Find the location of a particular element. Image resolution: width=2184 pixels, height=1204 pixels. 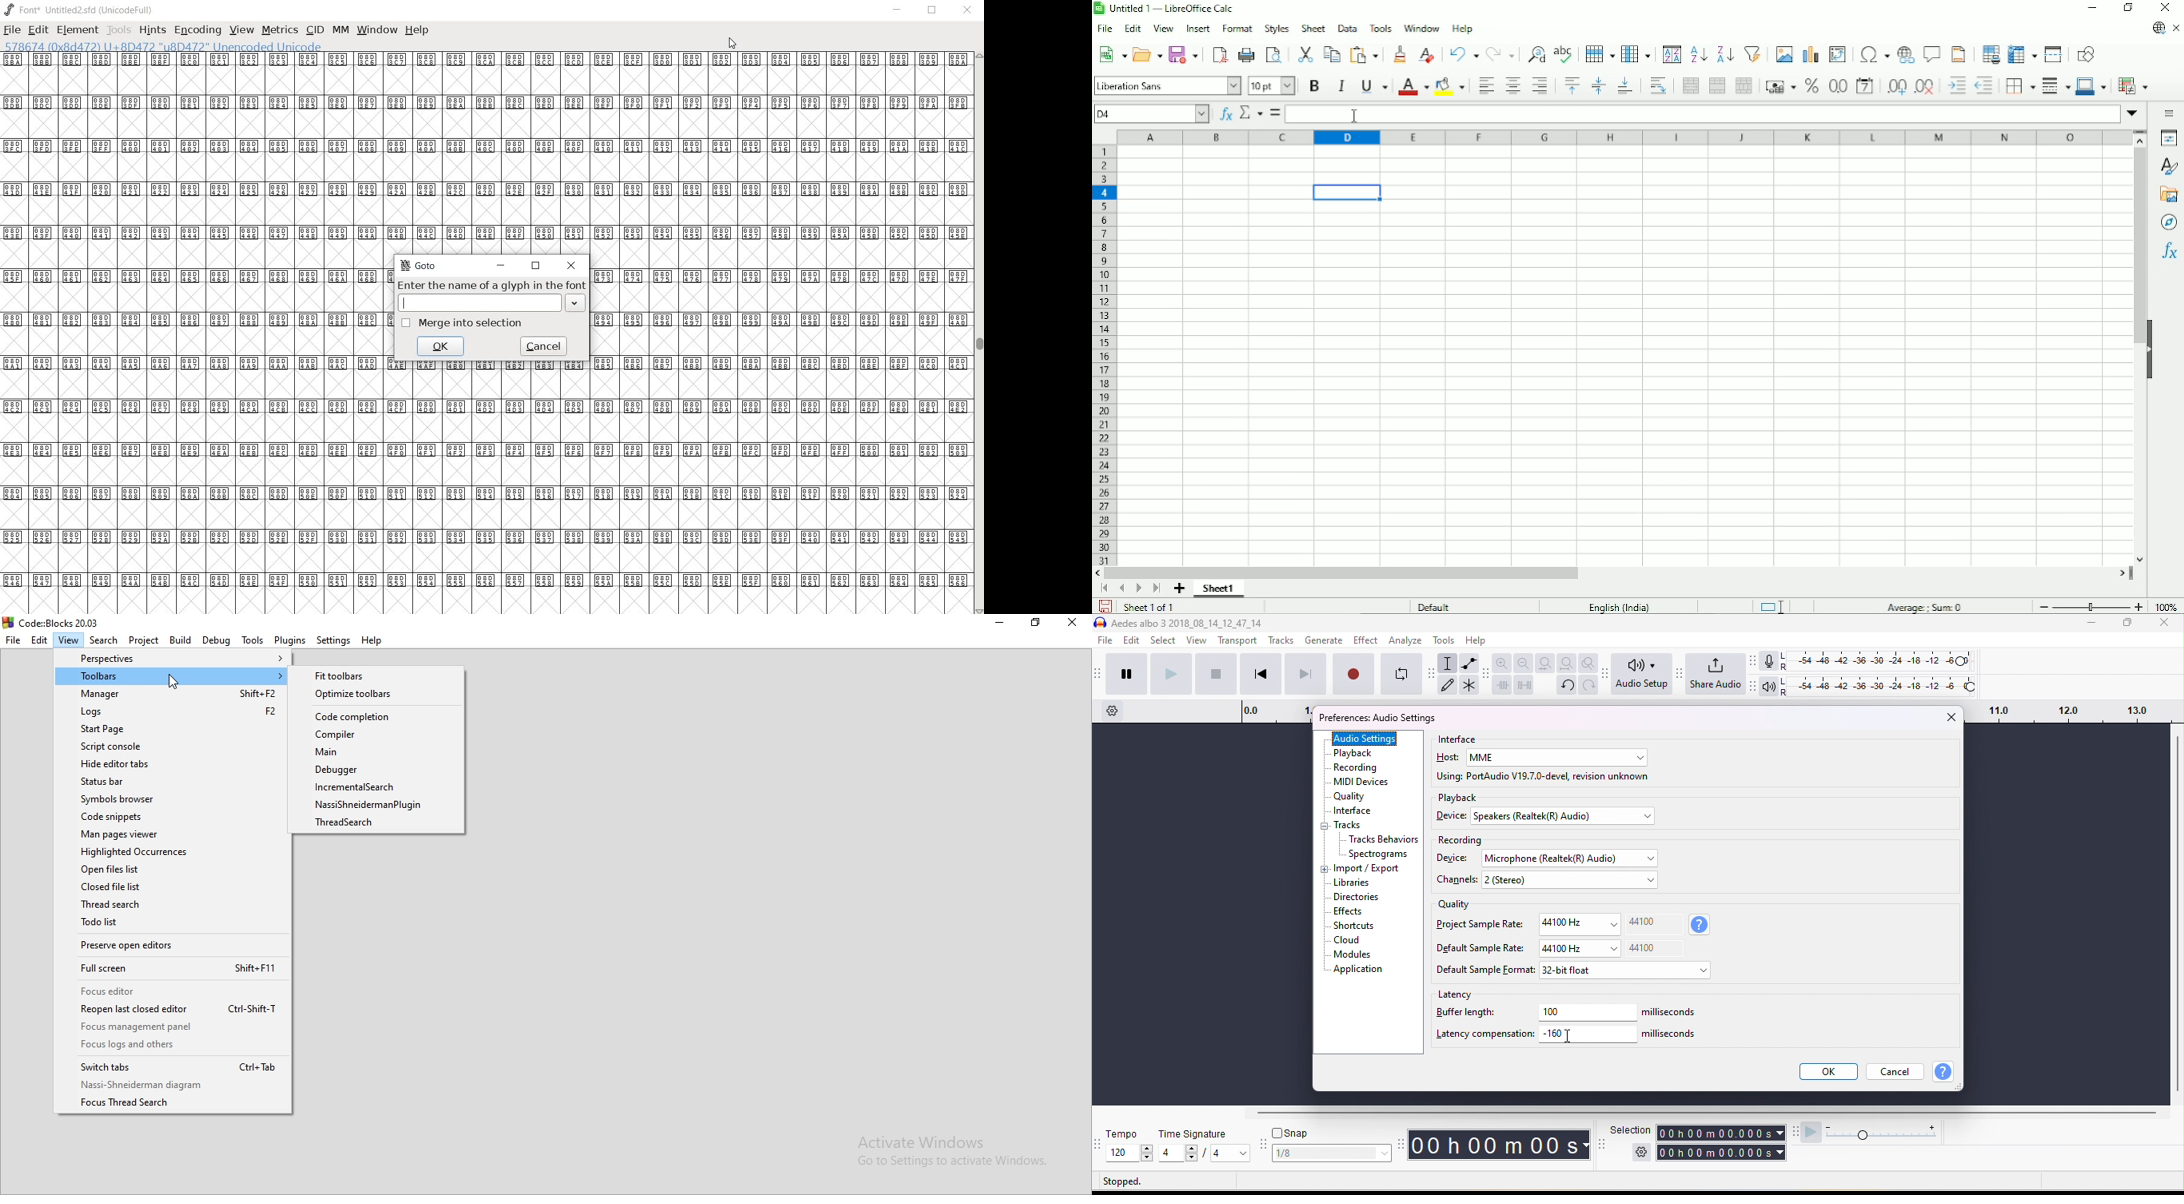

multi tool is located at coordinates (1469, 688).